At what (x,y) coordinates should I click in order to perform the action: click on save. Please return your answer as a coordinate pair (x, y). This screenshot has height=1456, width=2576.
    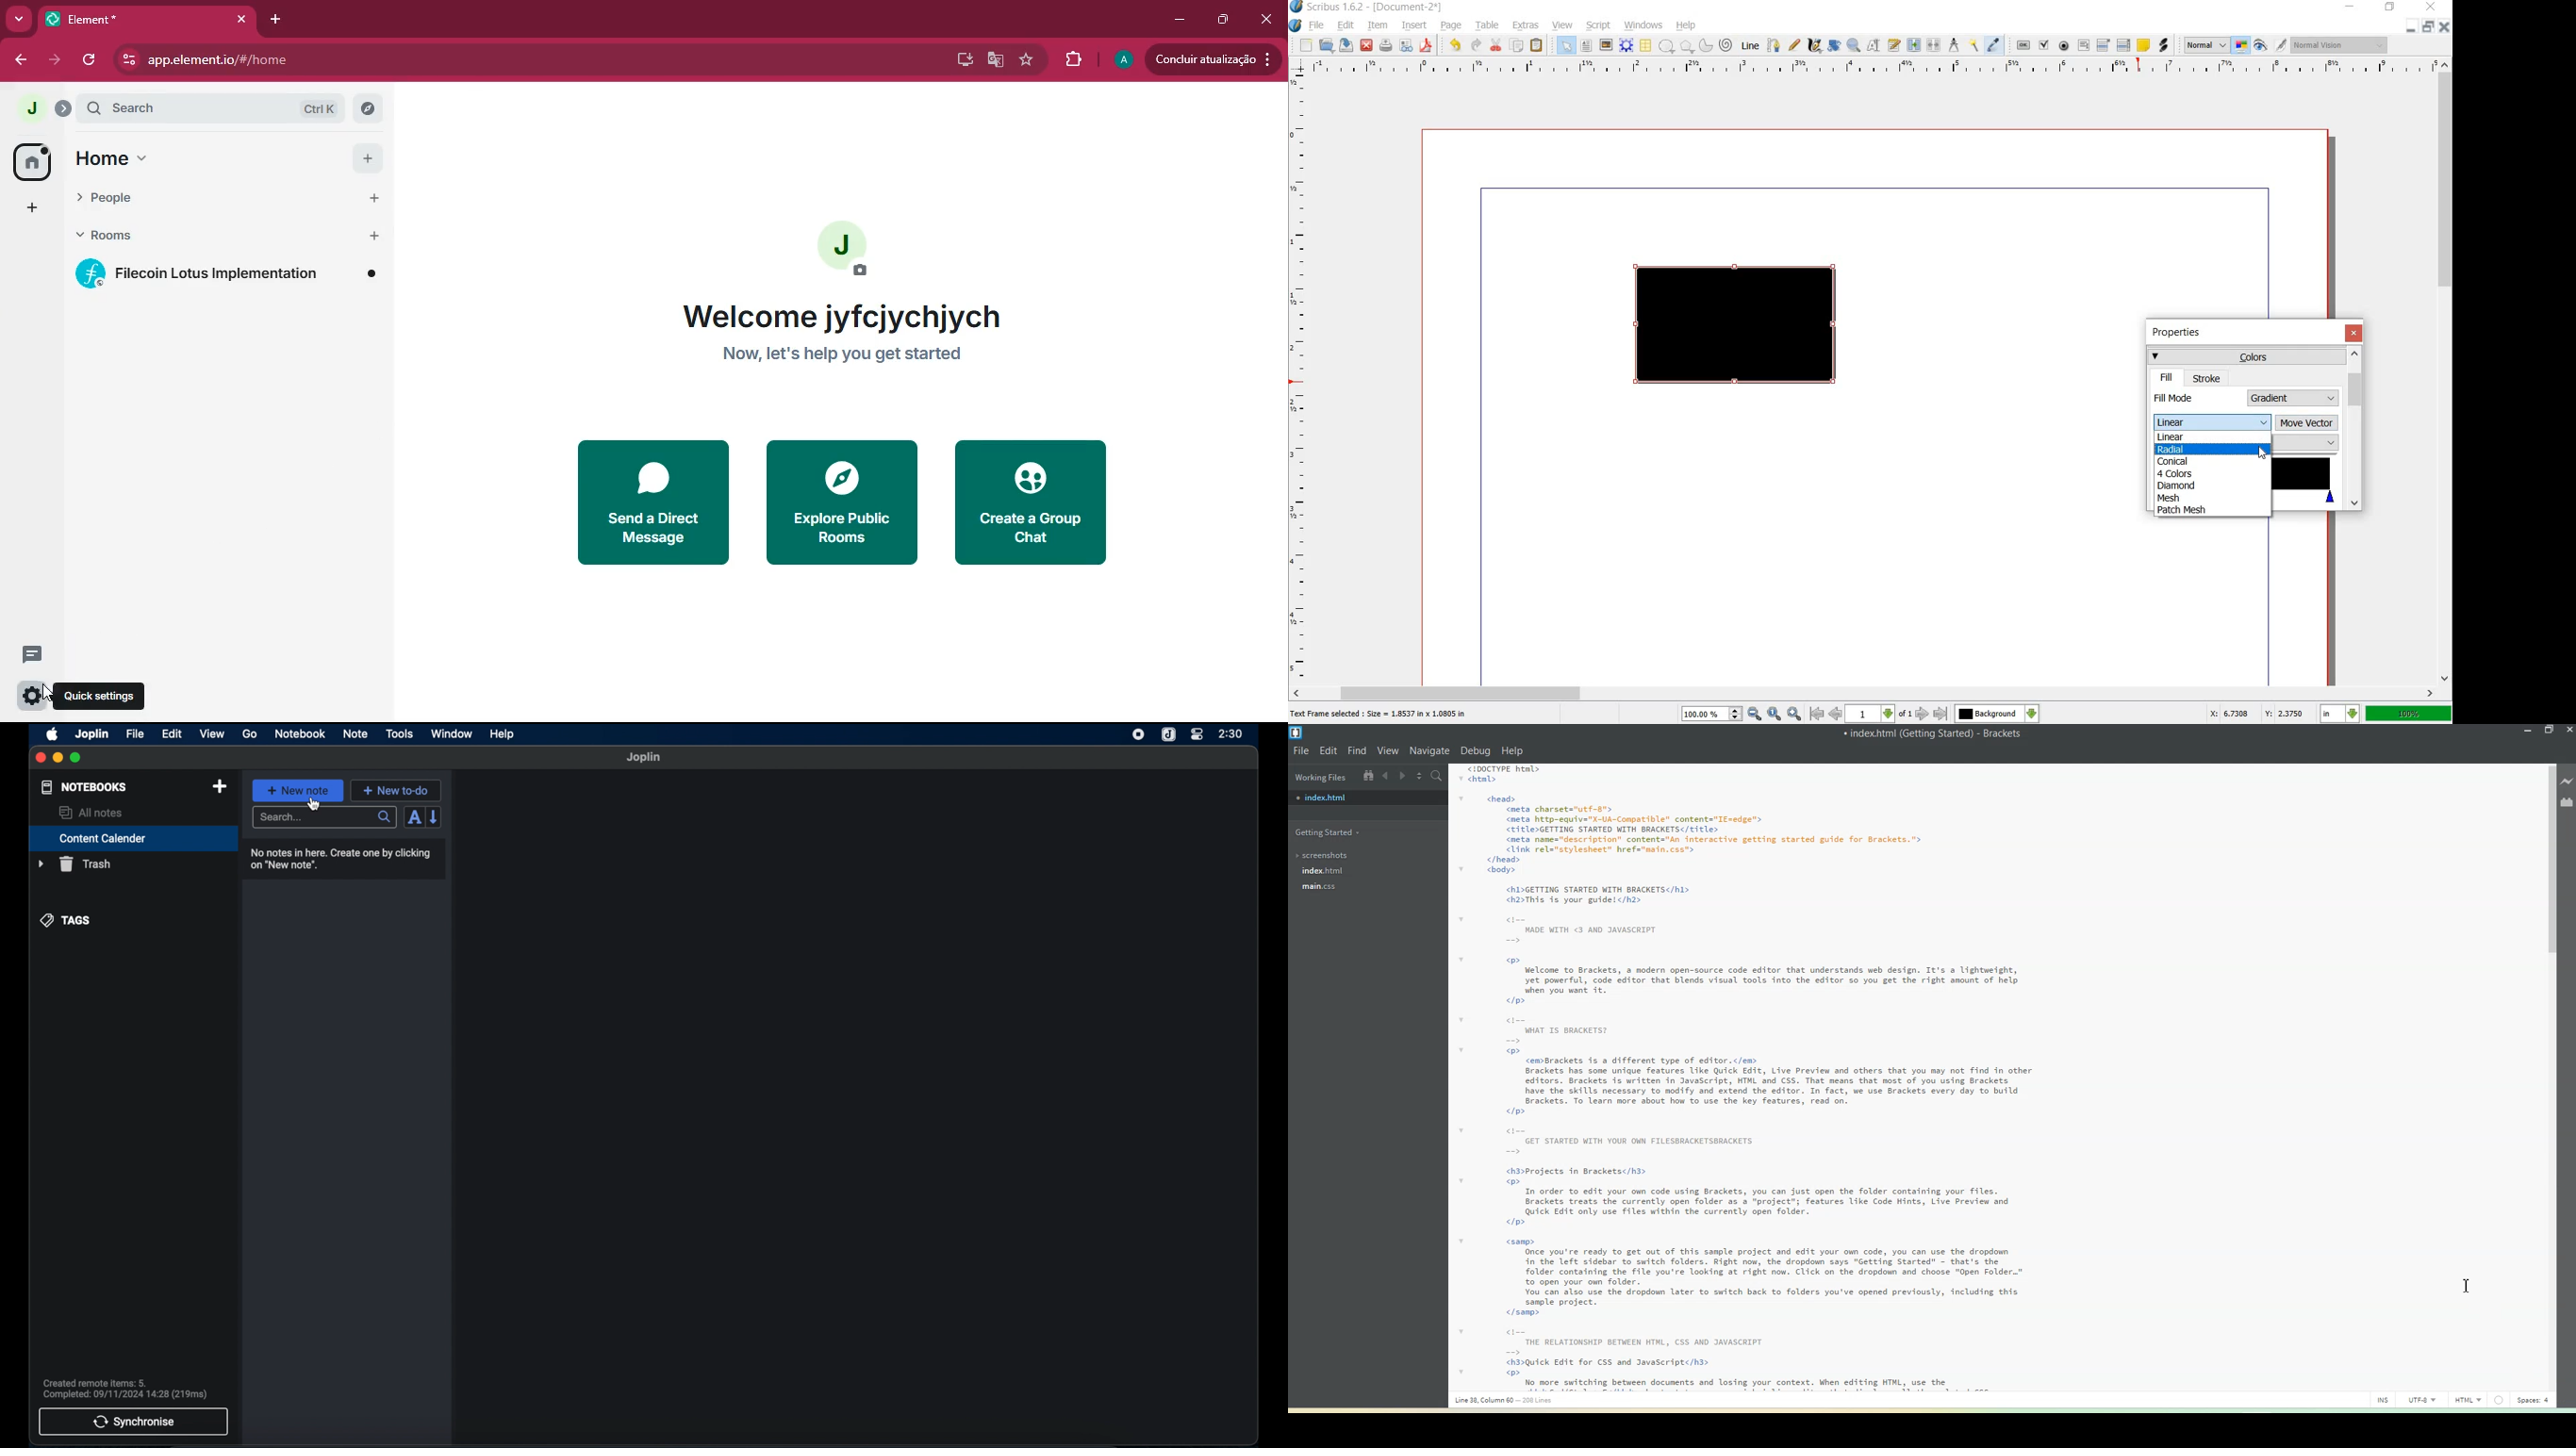
    Looking at the image, I should click on (1348, 45).